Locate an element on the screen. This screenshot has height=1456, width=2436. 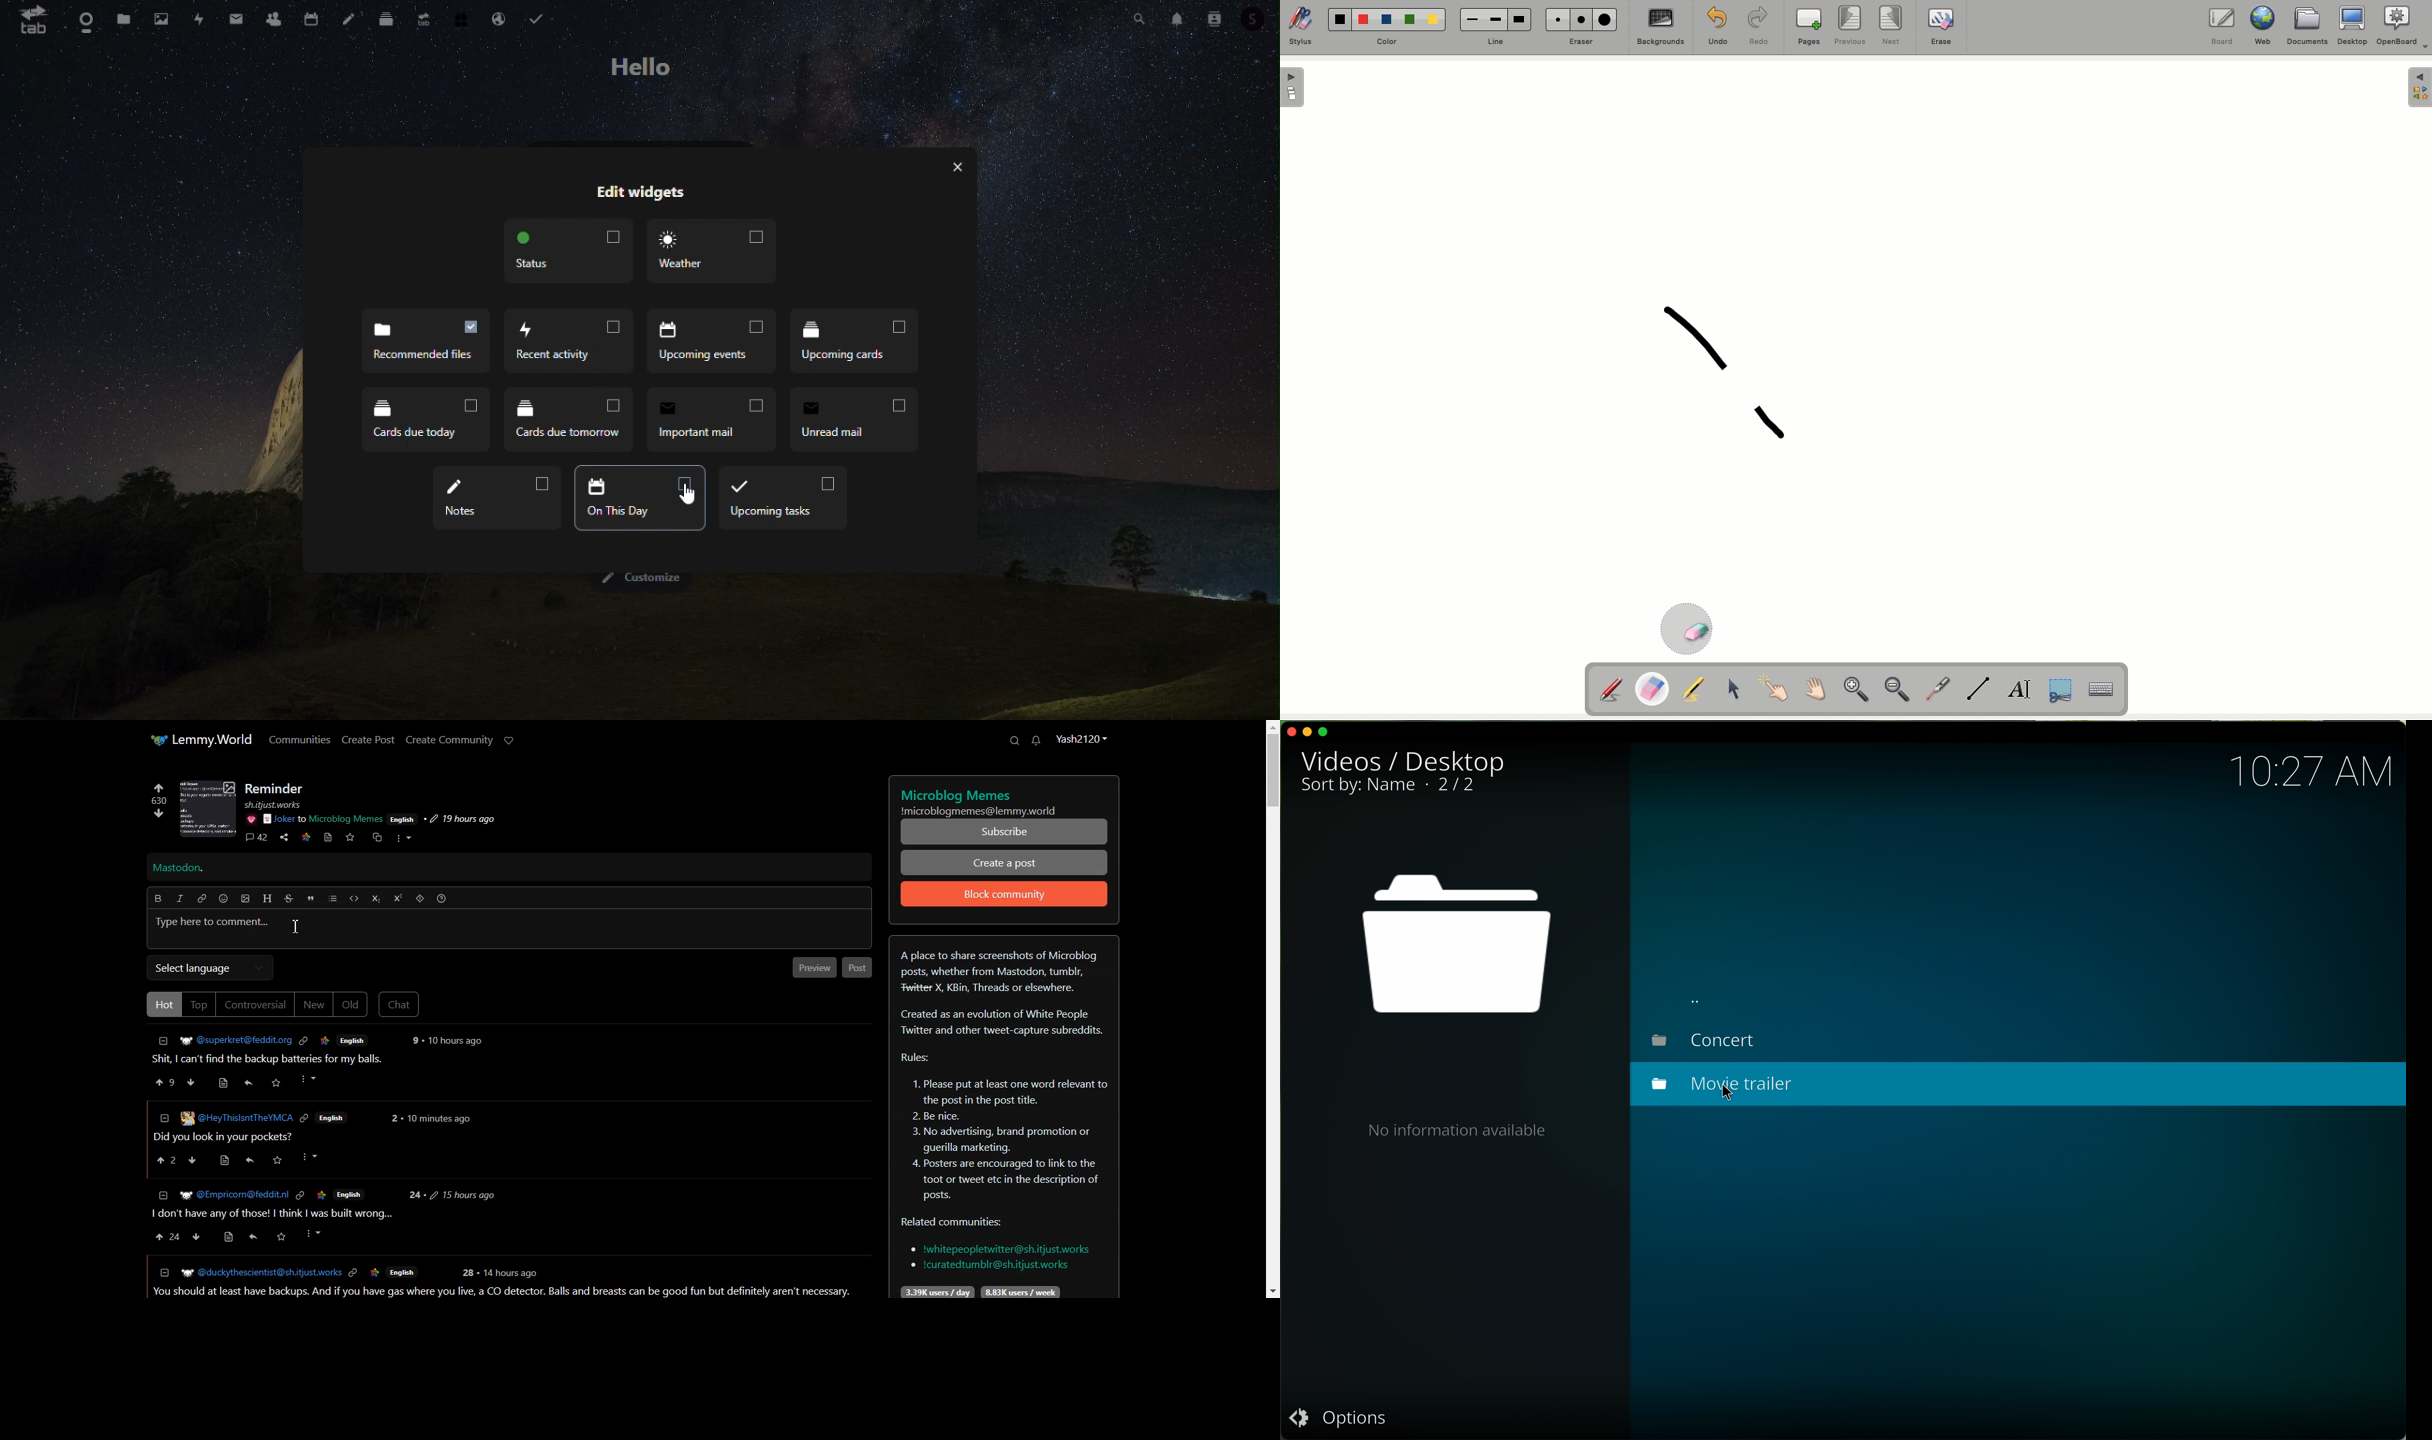
 is located at coordinates (305, 1120).